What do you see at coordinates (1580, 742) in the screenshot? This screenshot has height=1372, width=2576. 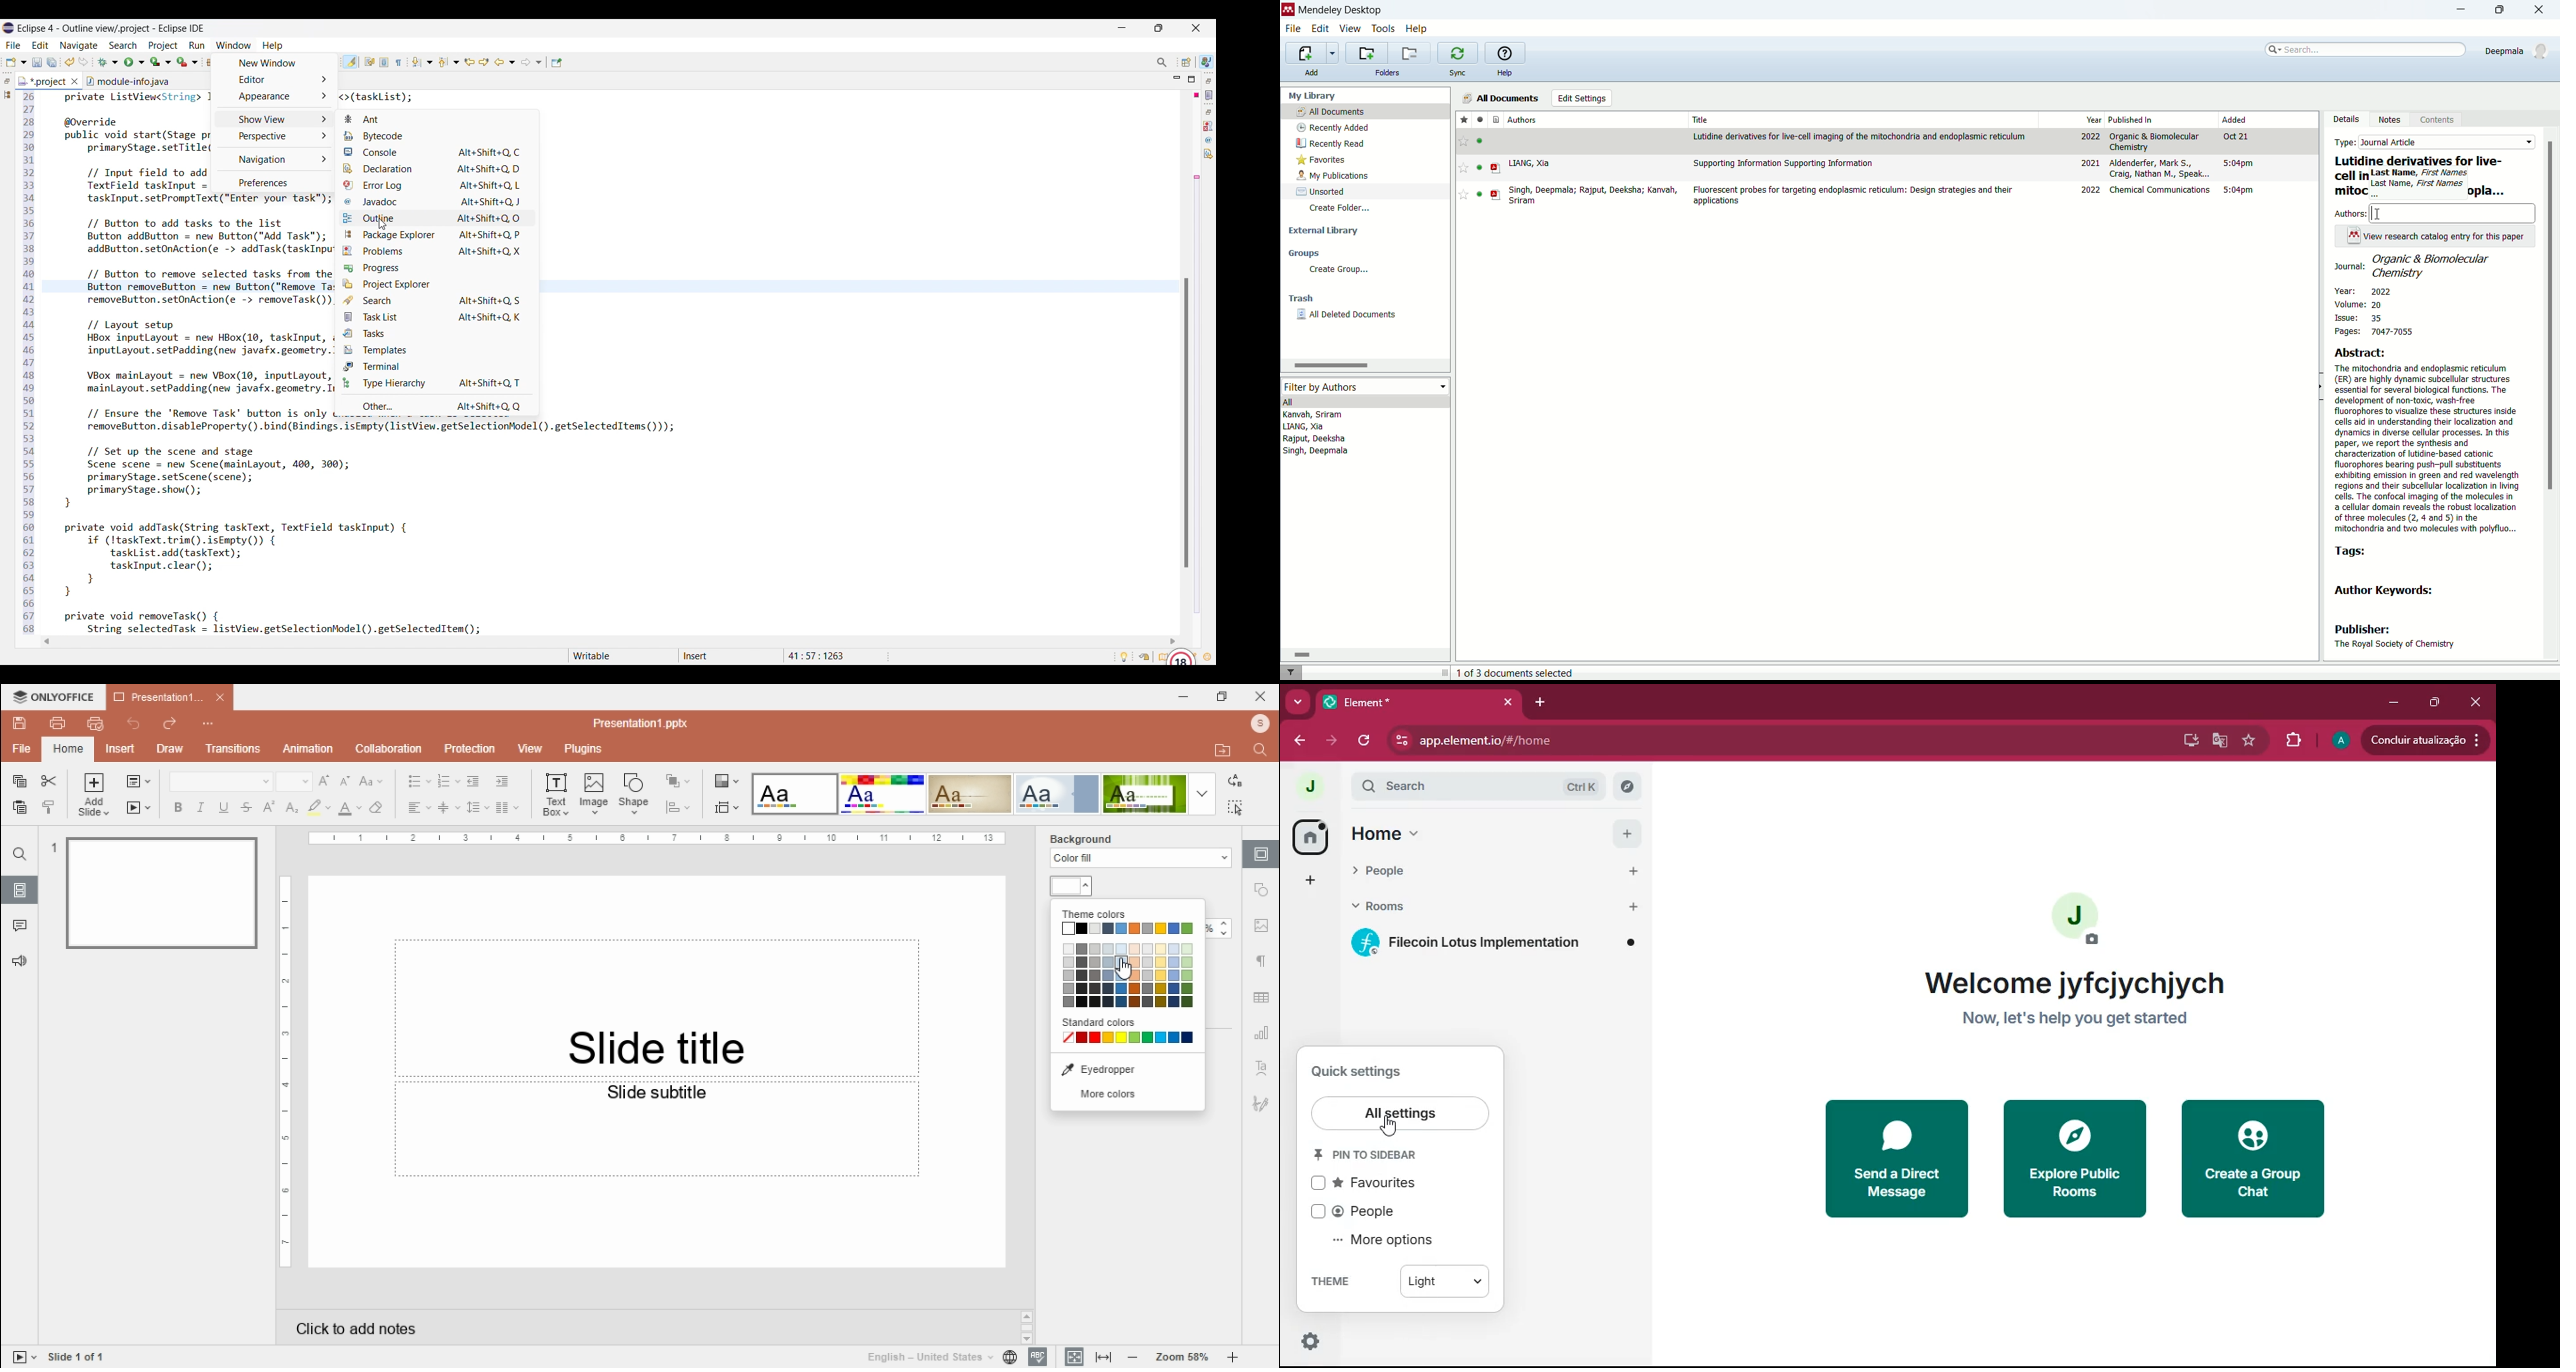 I see `website url` at bounding box center [1580, 742].